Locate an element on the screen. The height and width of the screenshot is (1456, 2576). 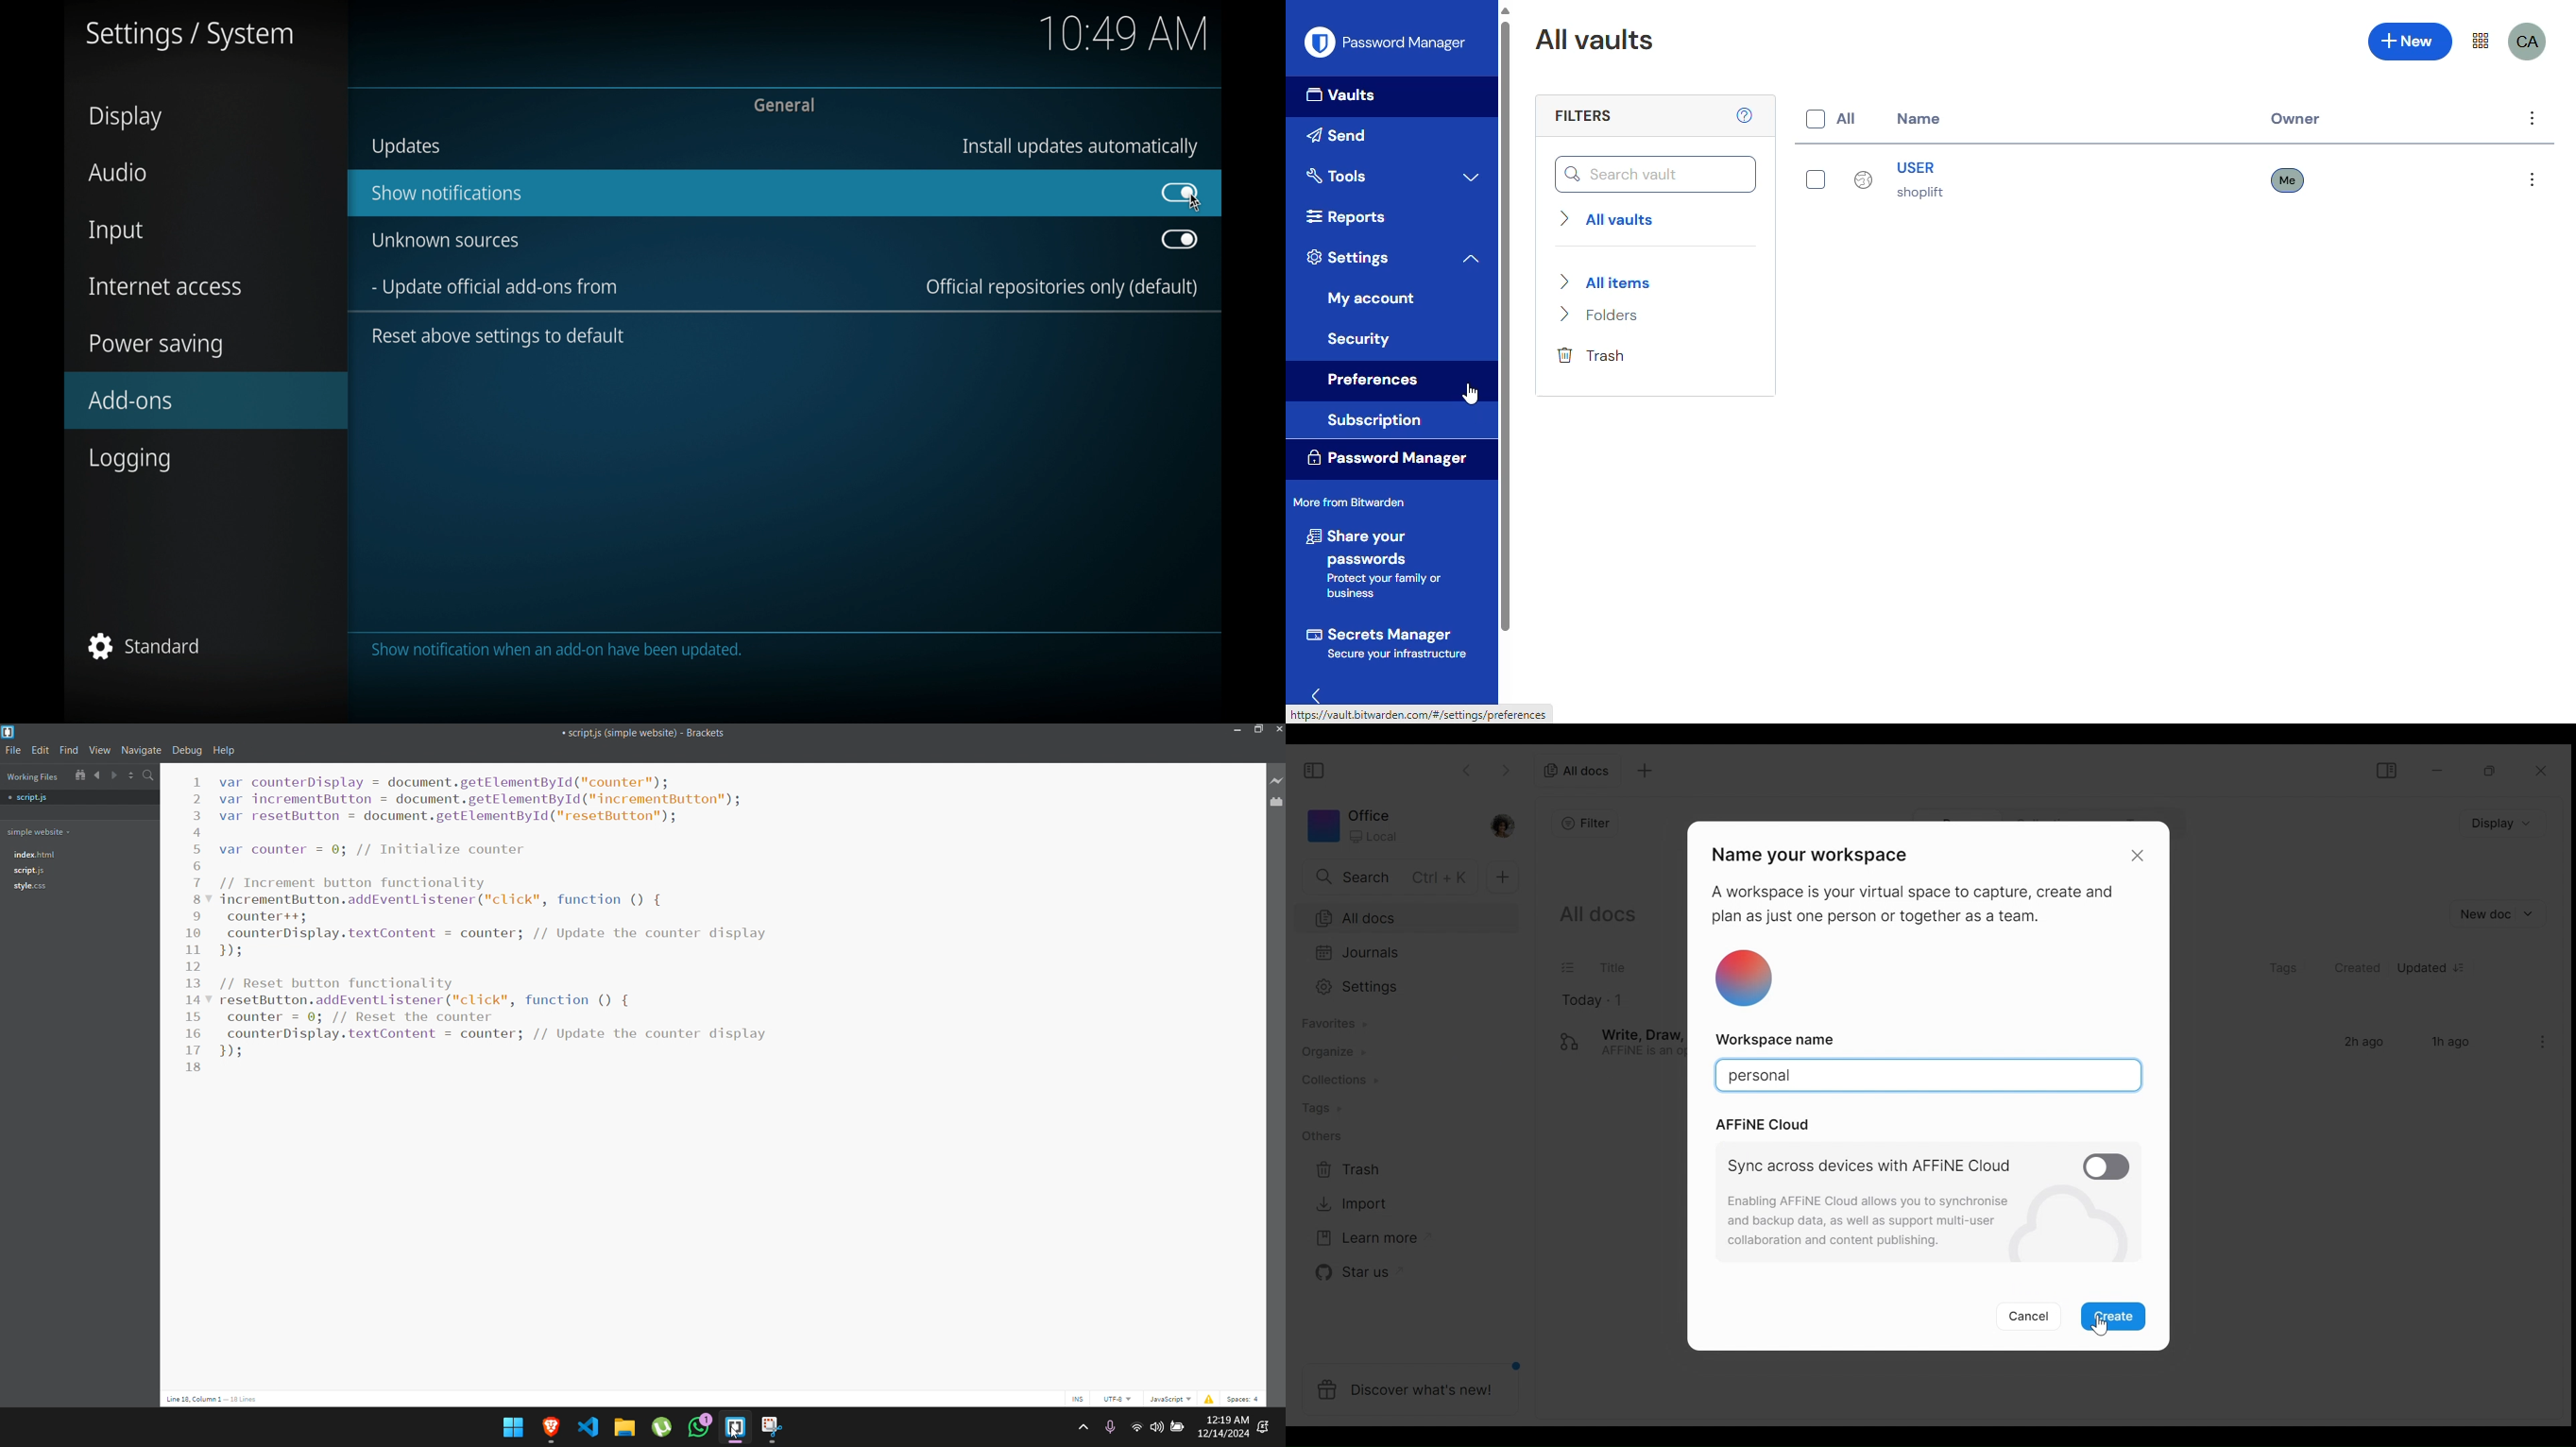
subscription is located at coordinates (1375, 421).